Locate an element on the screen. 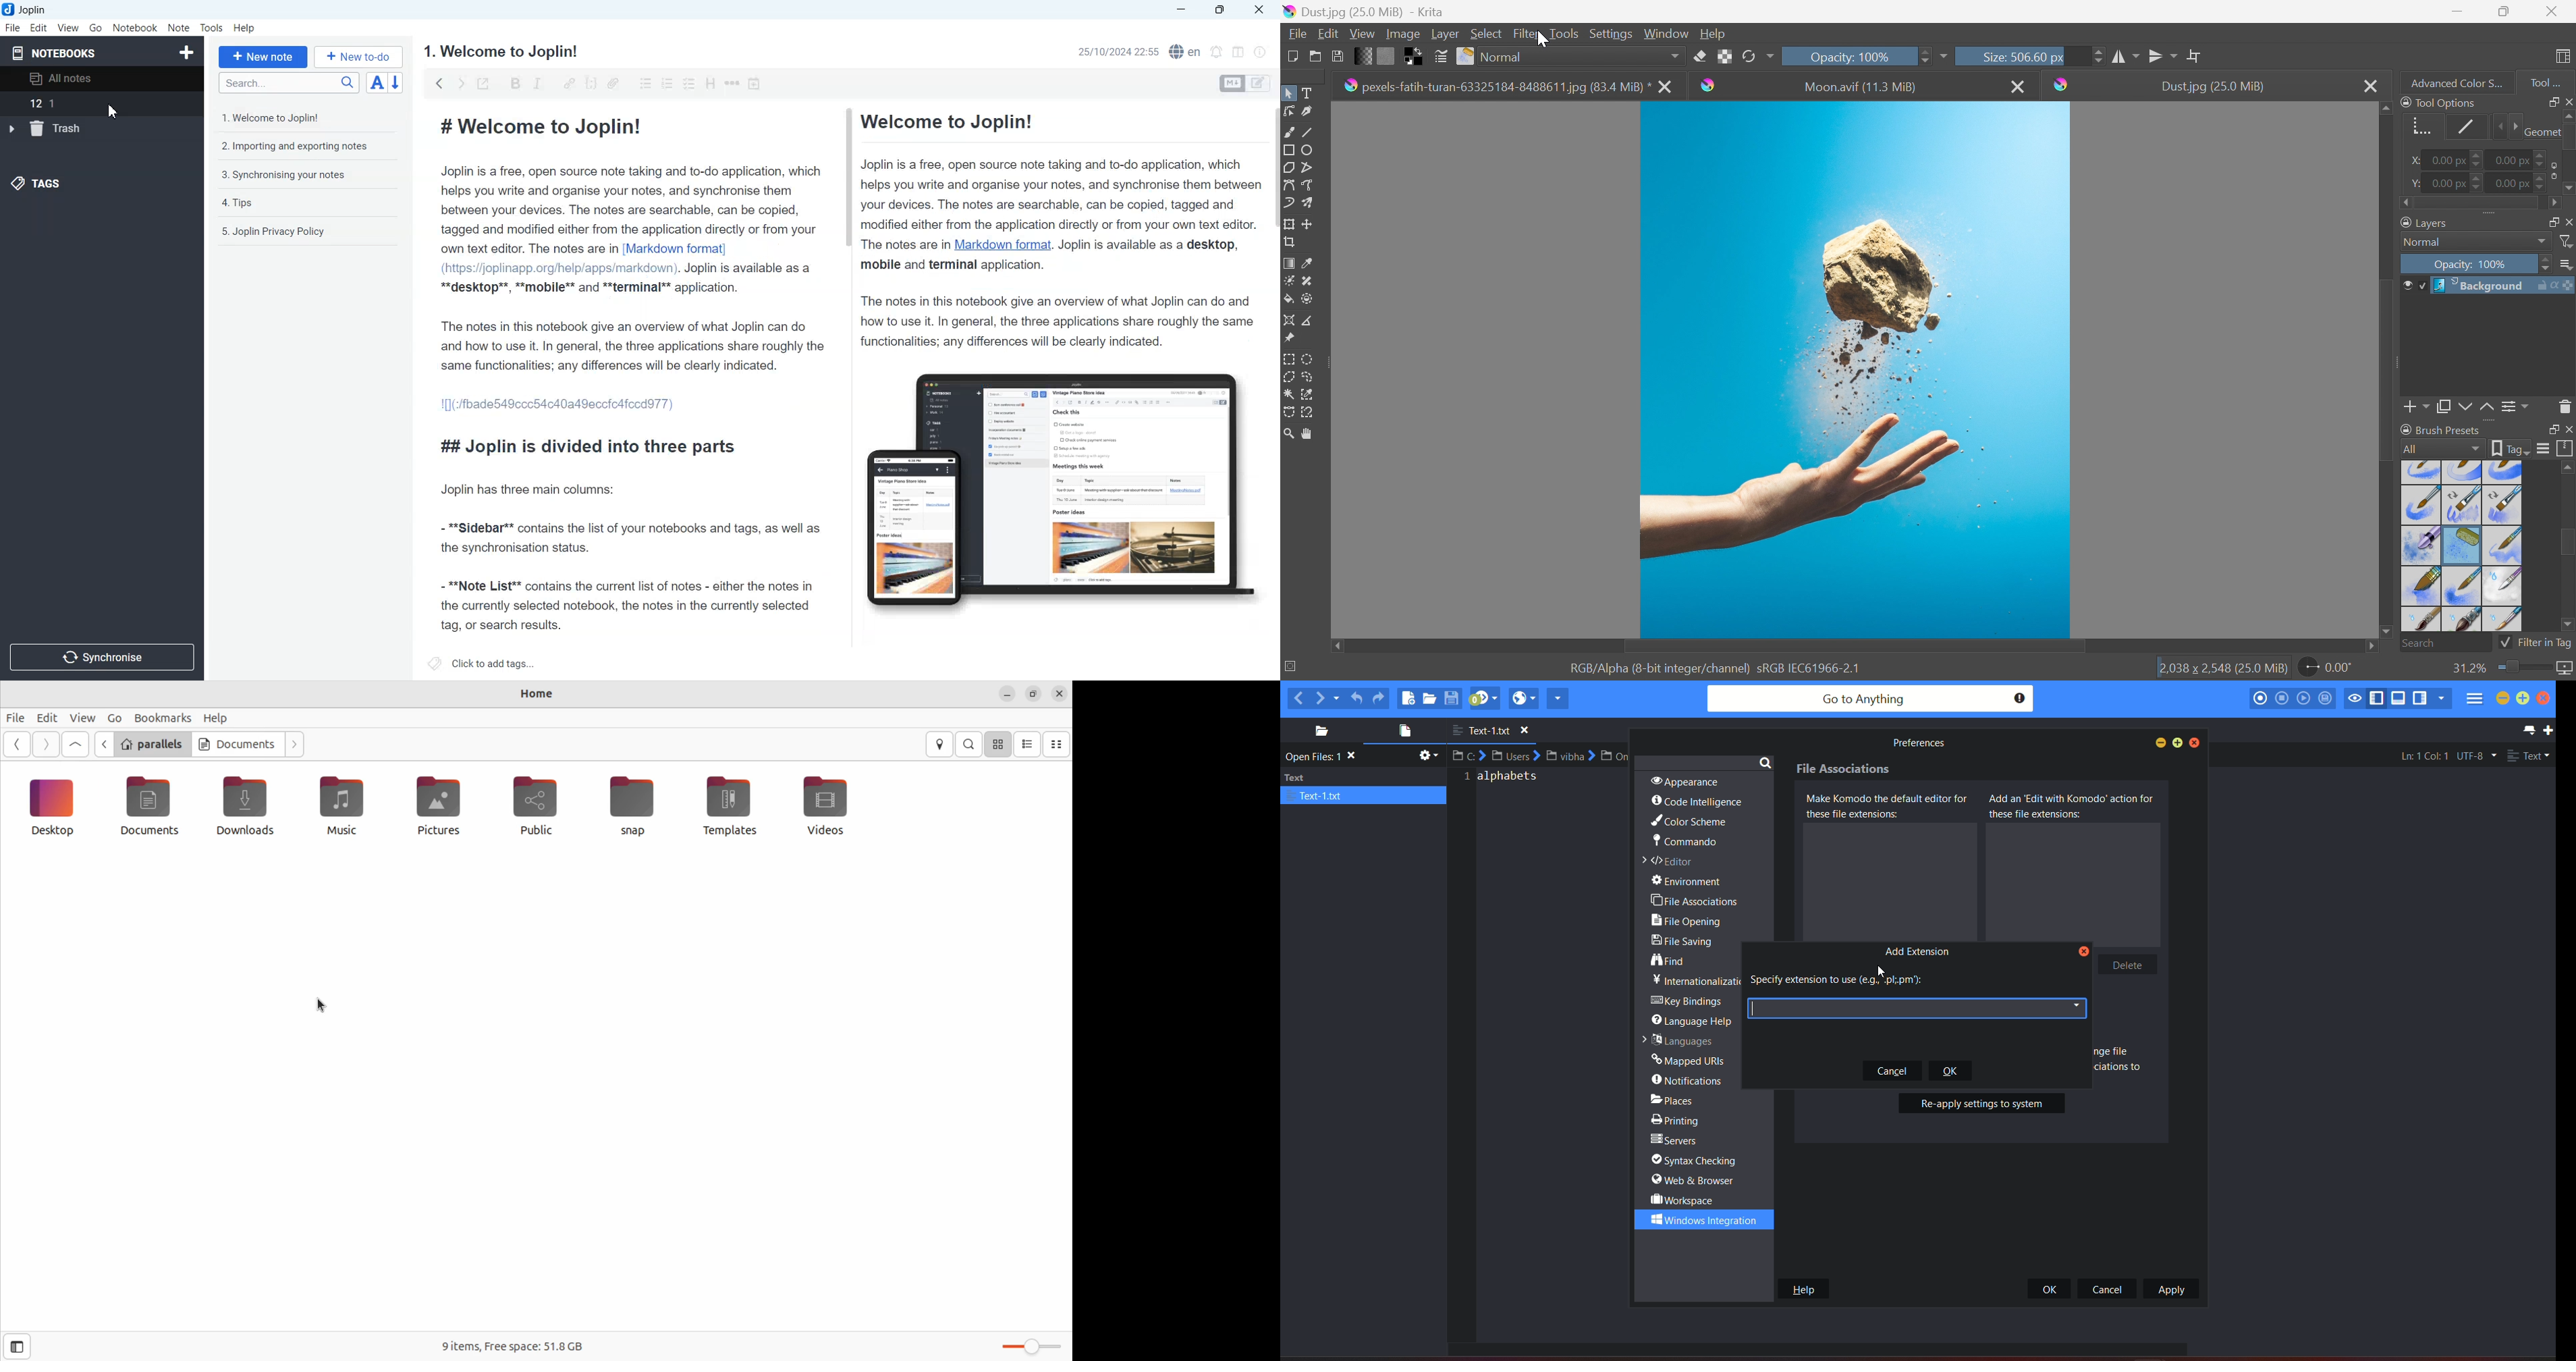 Image resolution: width=2576 pixels, height=1372 pixels. Hyperlink is located at coordinates (567, 82).